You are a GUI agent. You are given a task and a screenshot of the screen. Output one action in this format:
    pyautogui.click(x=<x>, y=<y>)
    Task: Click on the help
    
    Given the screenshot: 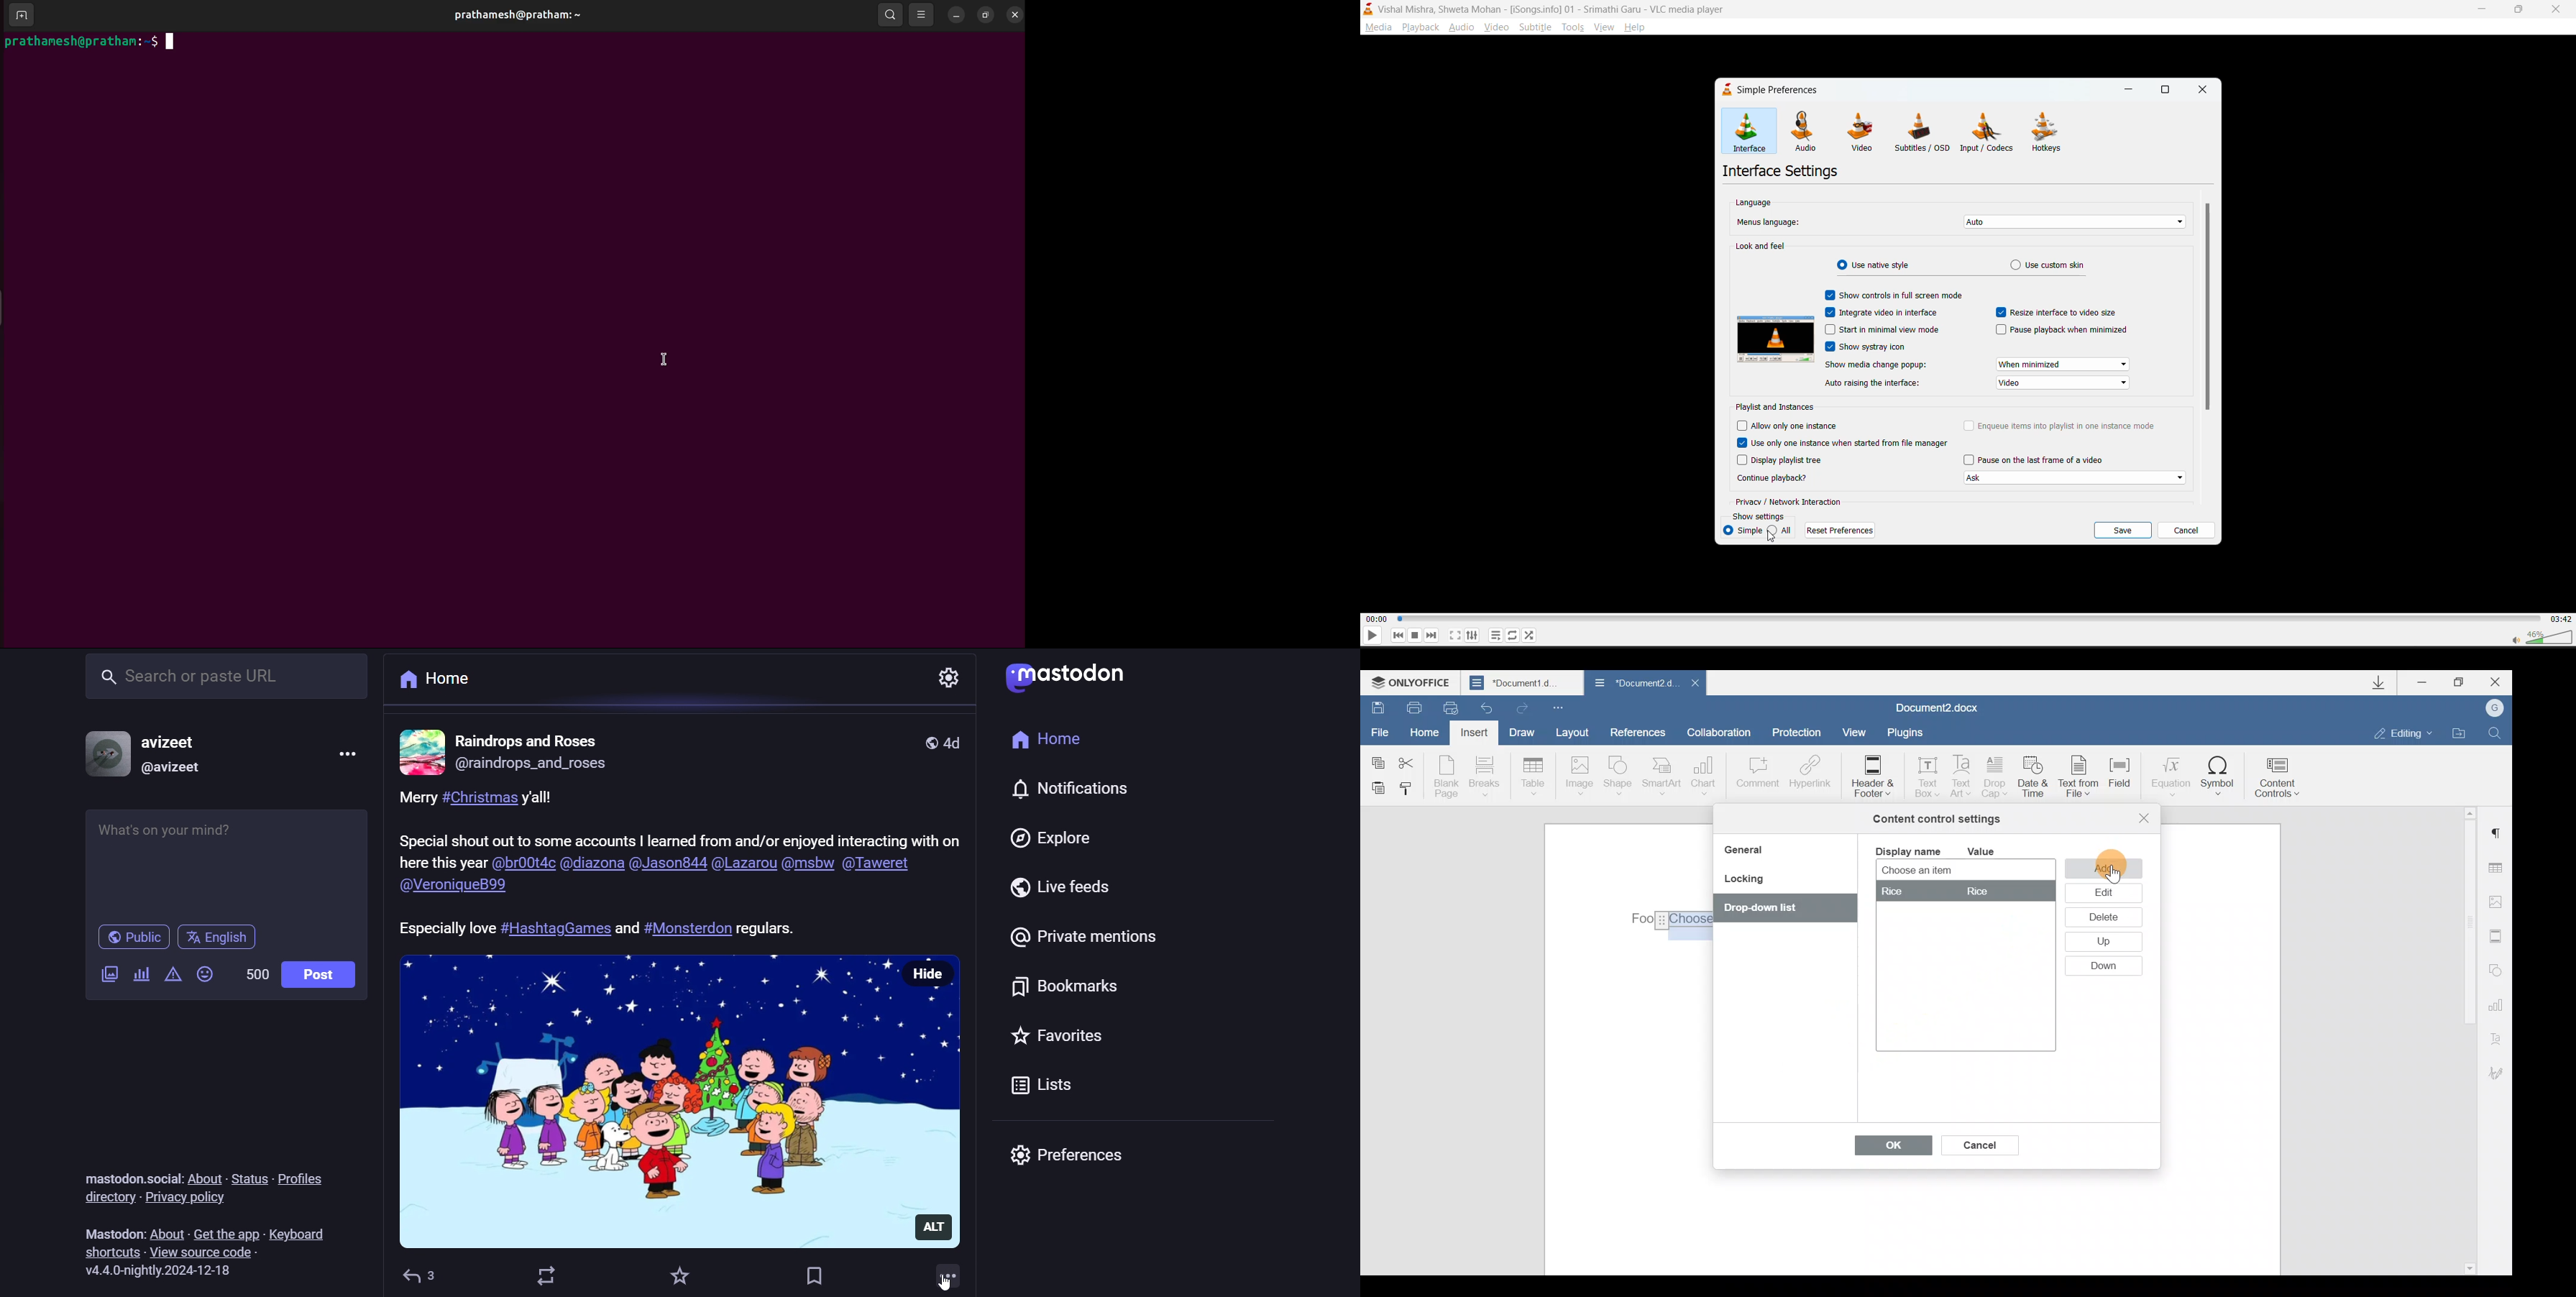 What is the action you would take?
    pyautogui.click(x=1638, y=27)
    